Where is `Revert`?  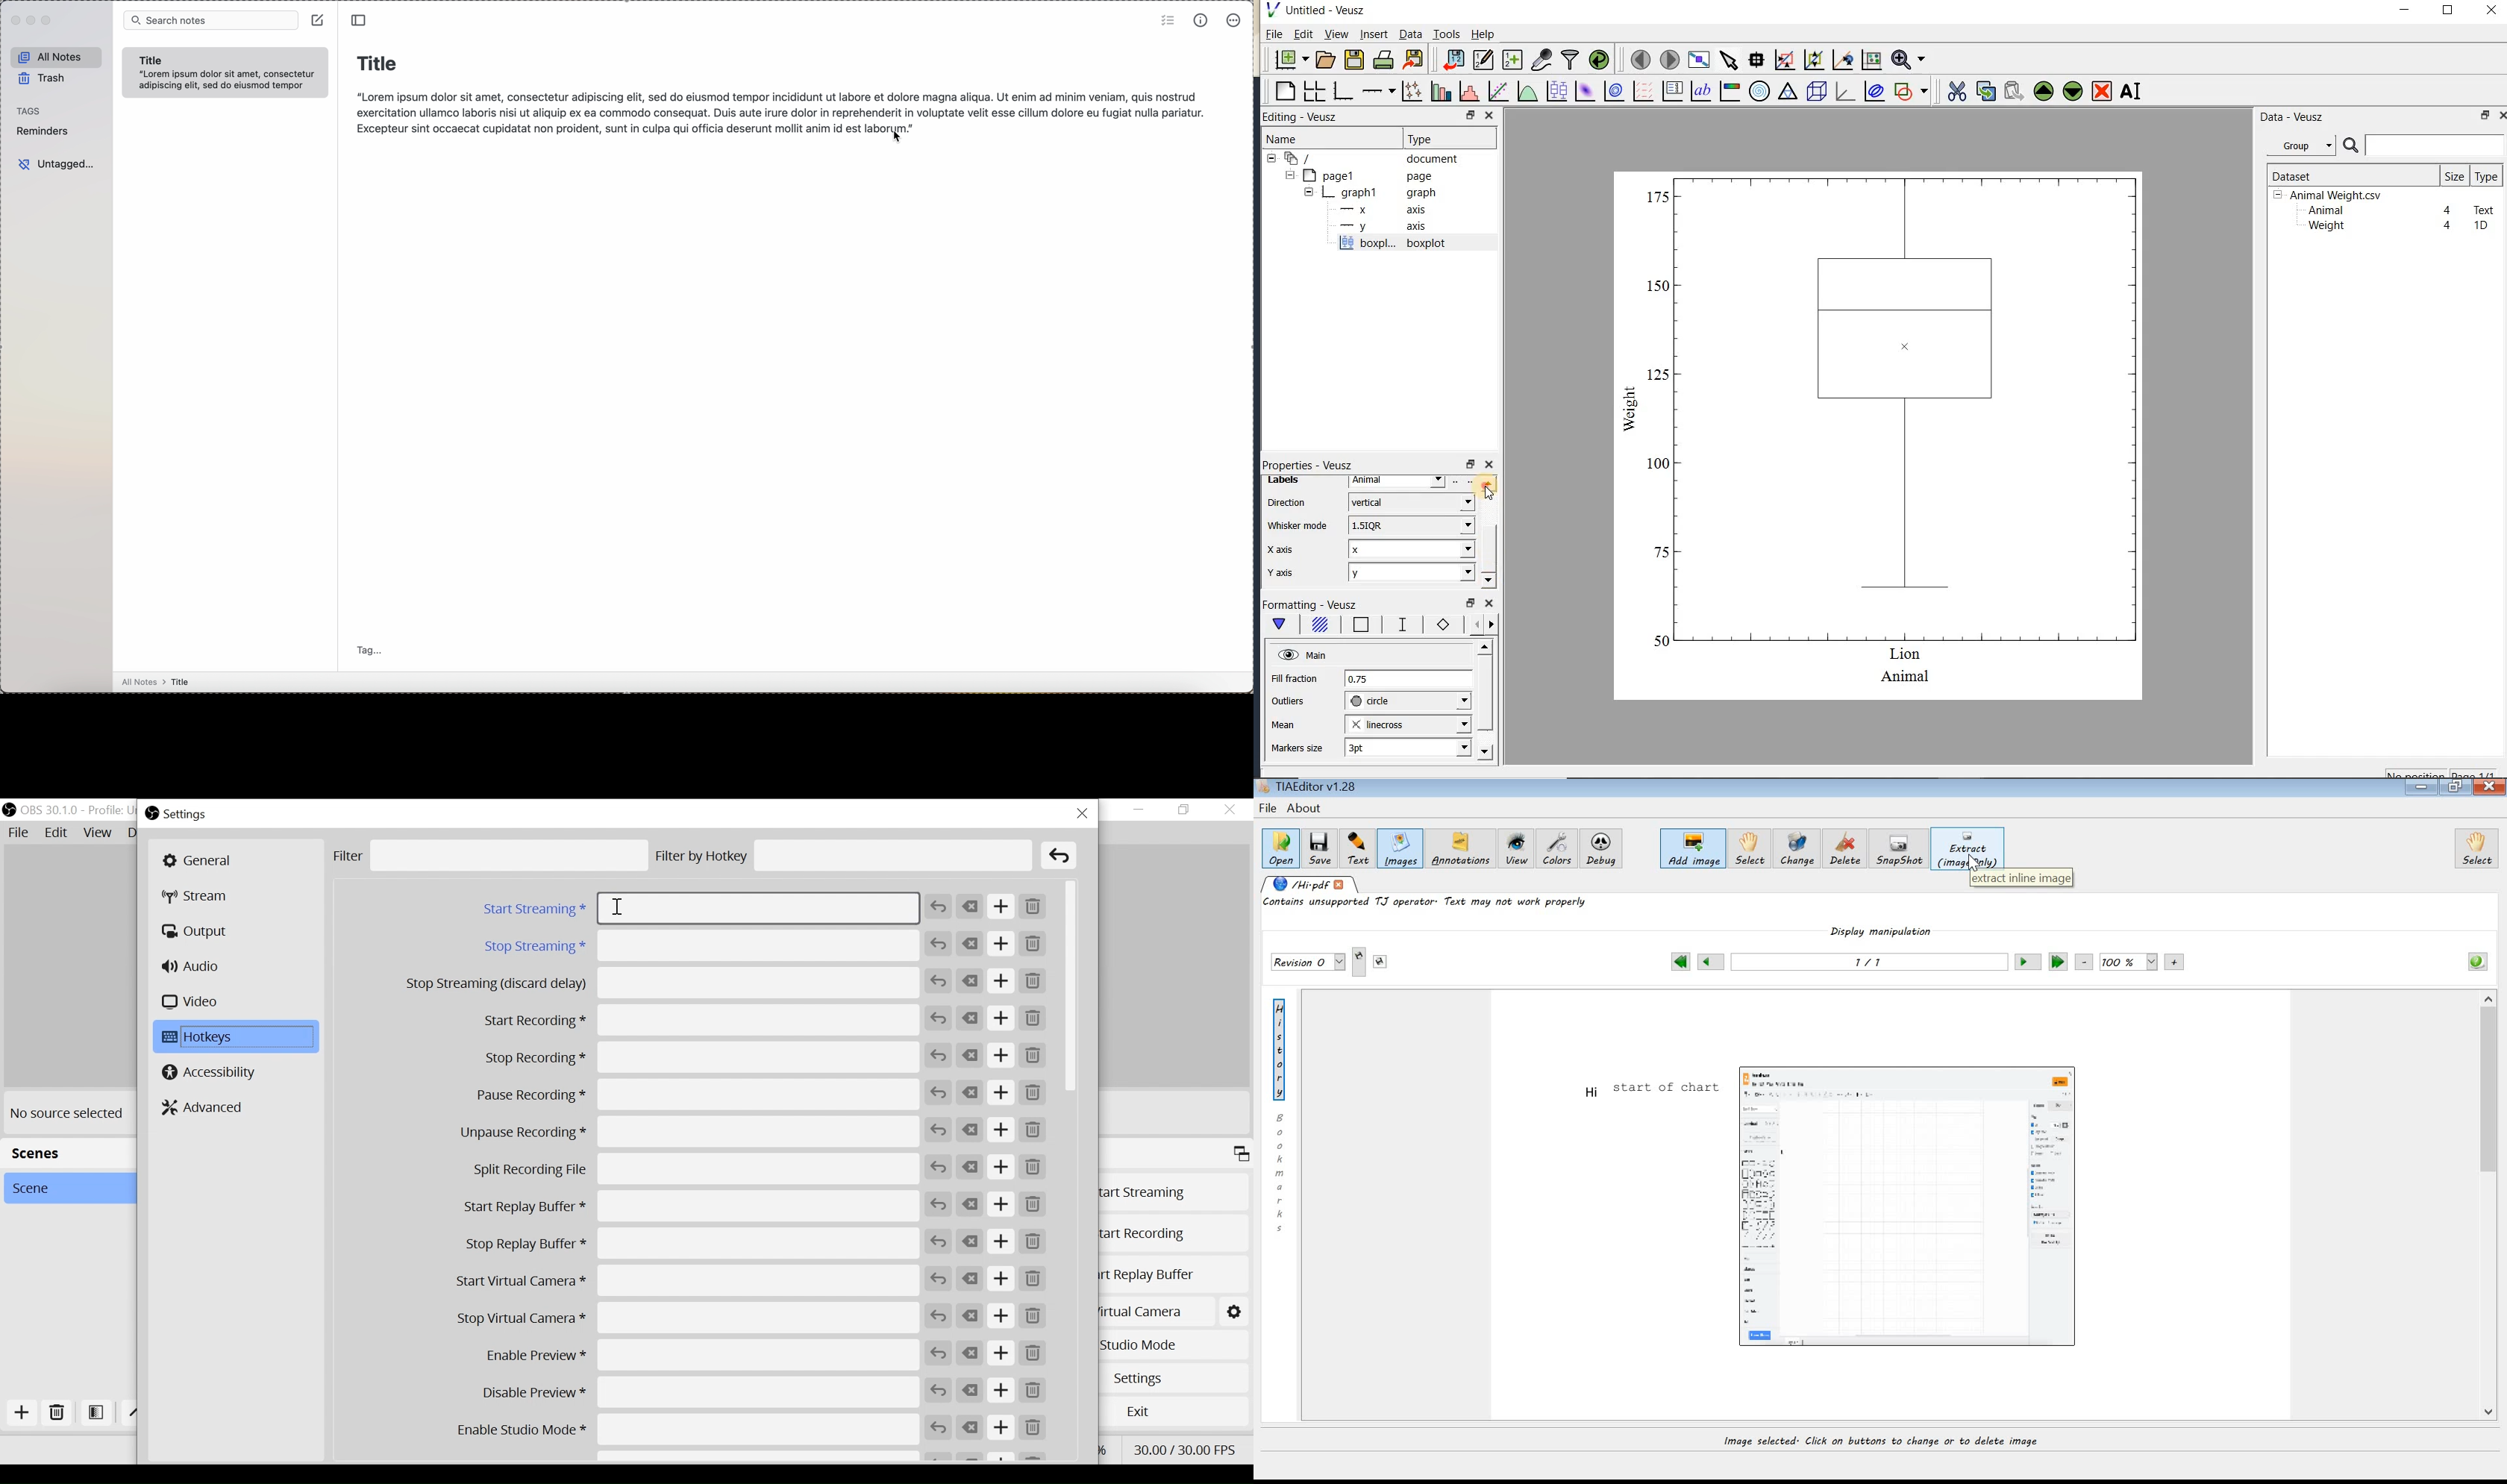
Revert is located at coordinates (938, 907).